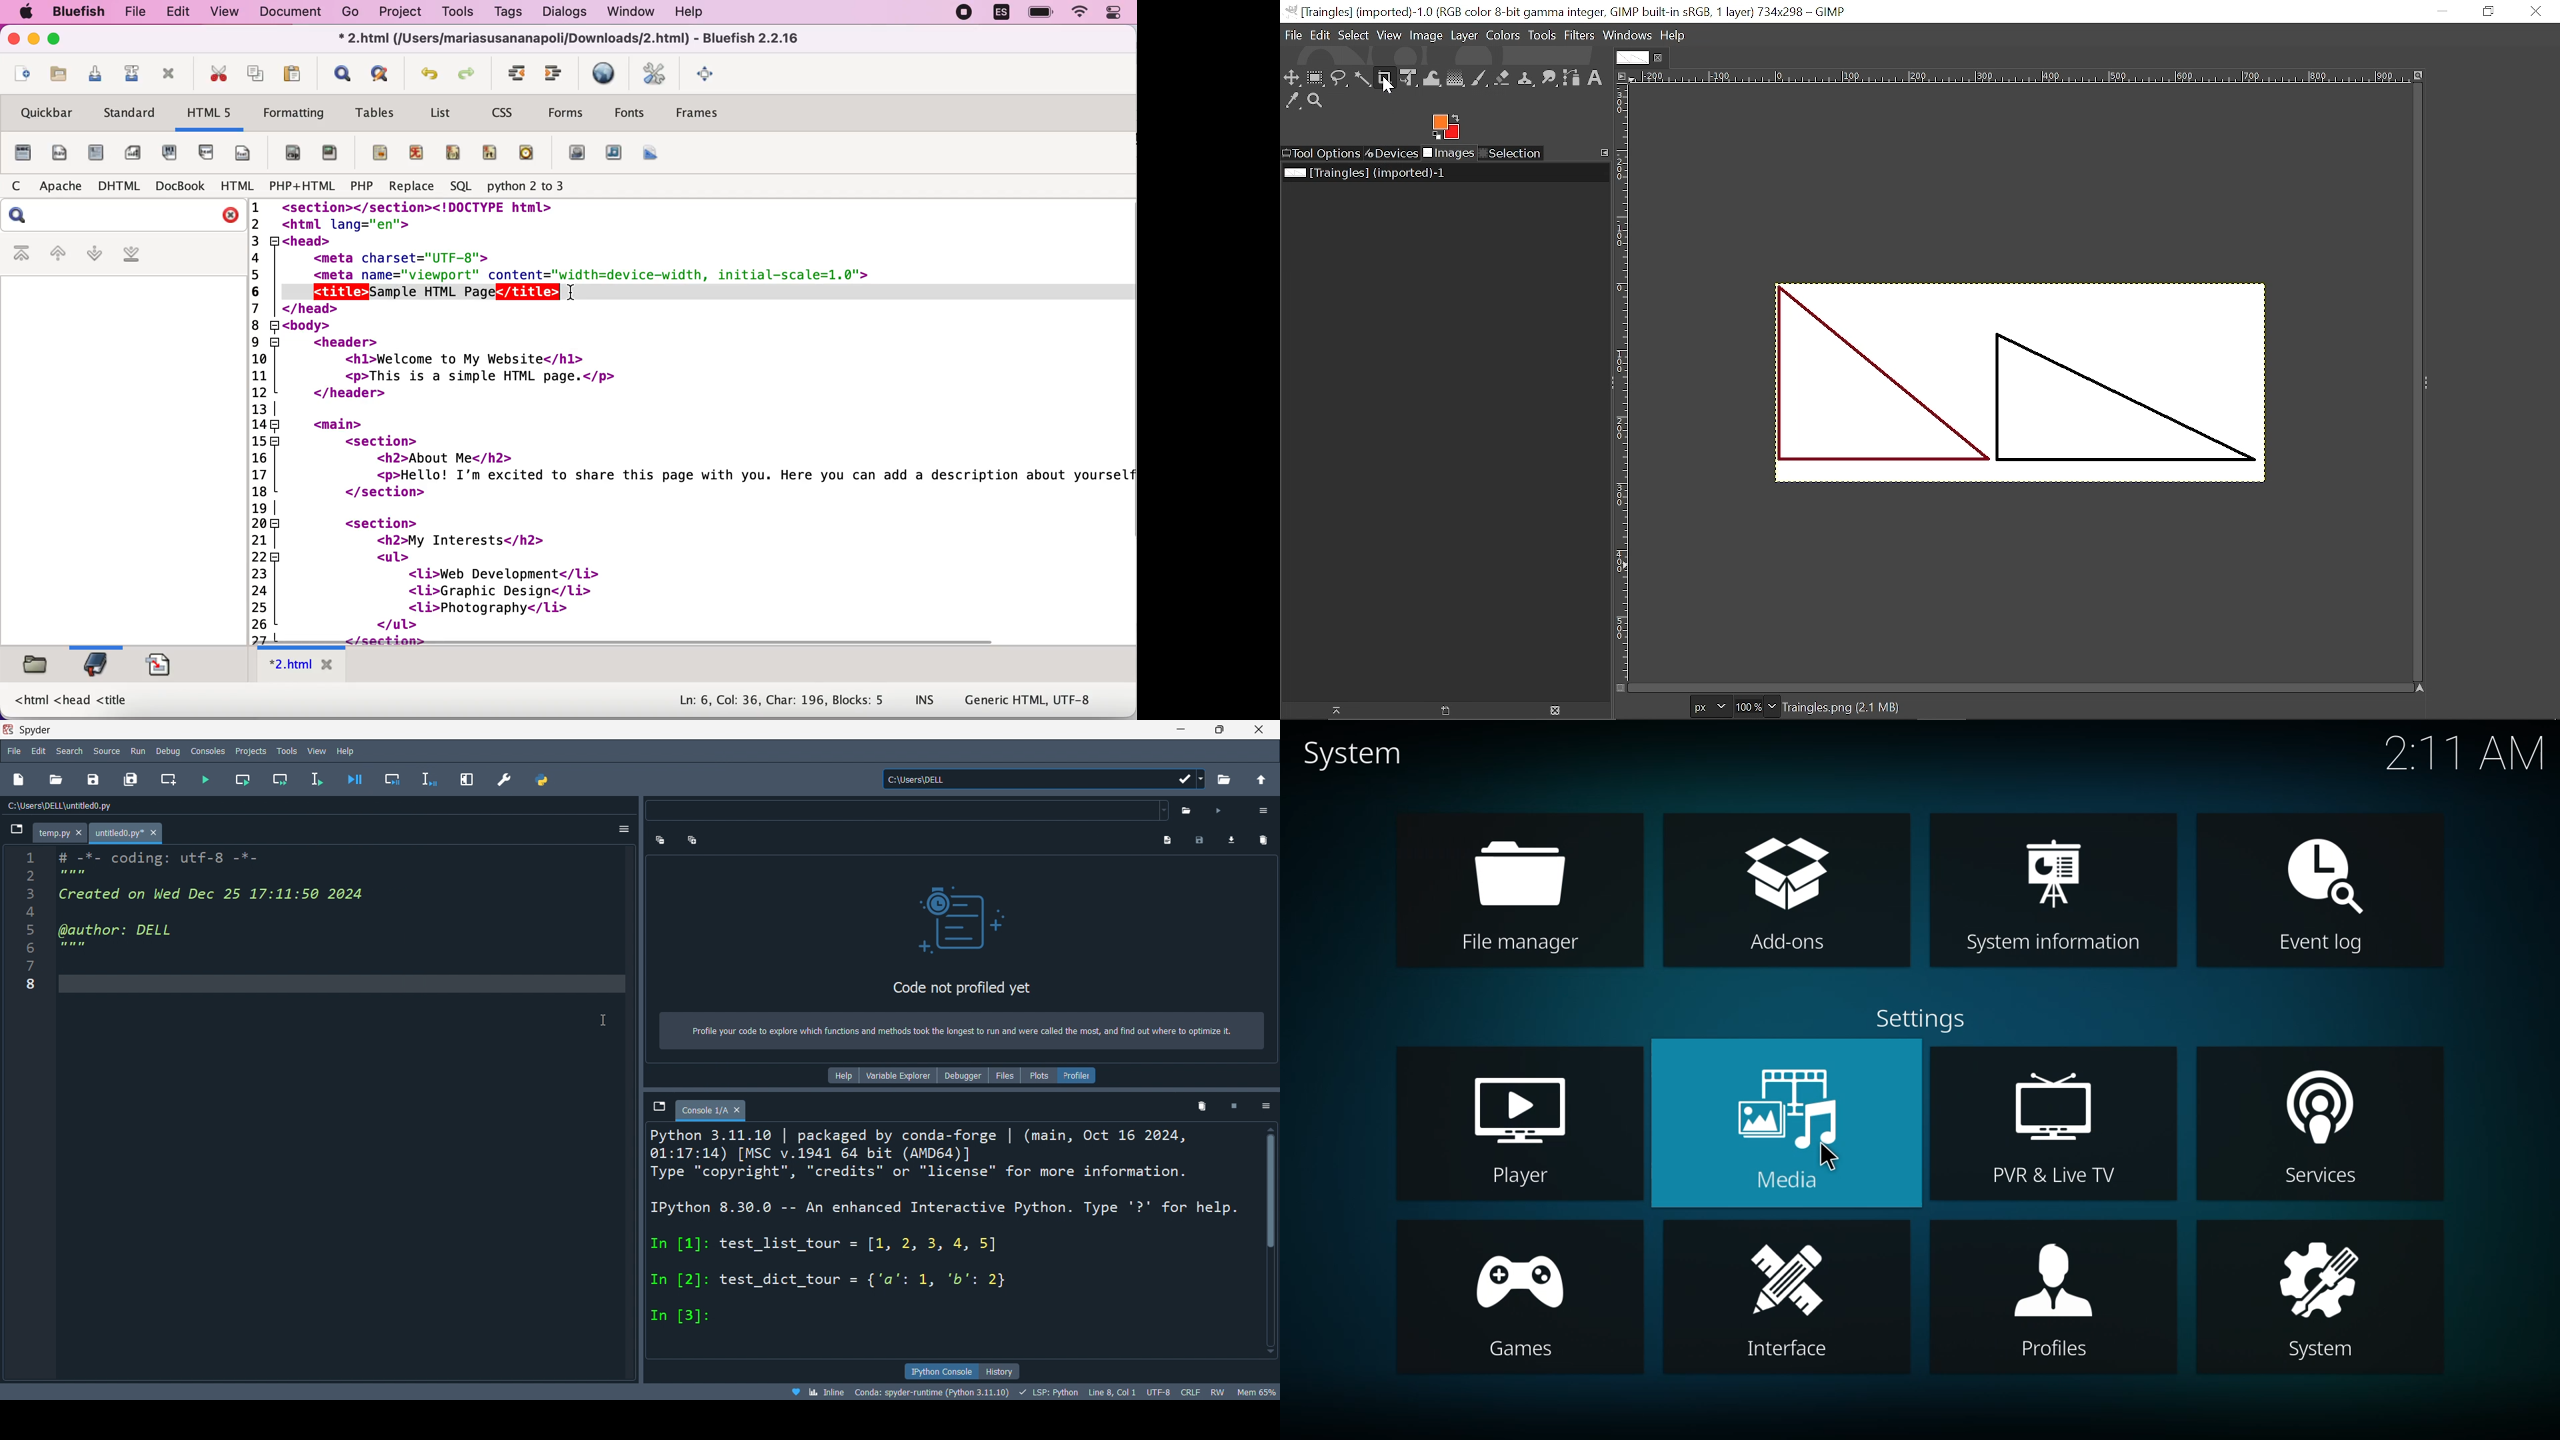 The width and height of the screenshot is (2576, 1456). I want to click on open directory, so click(1224, 779).